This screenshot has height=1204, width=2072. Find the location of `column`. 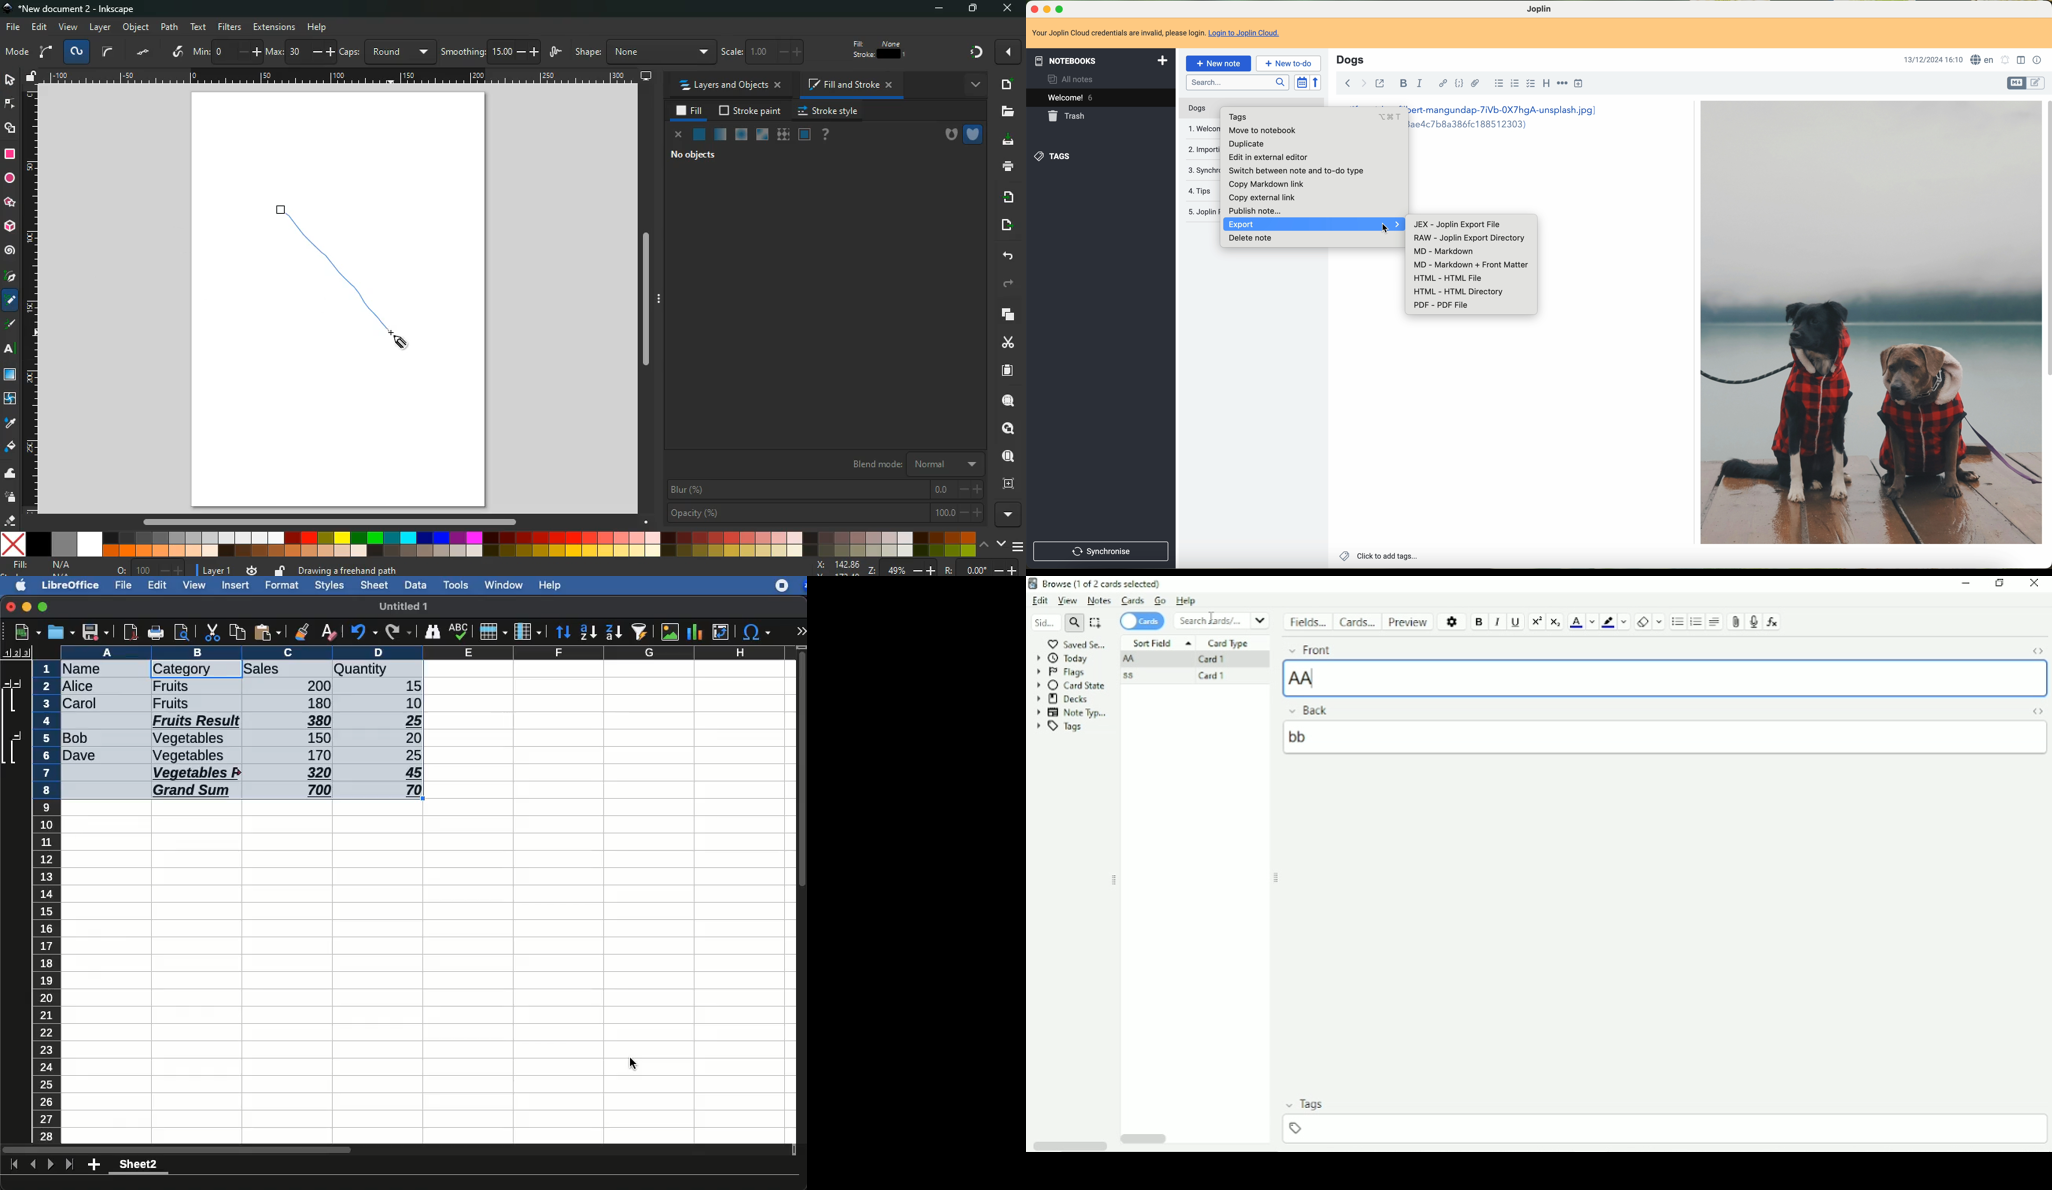

column is located at coordinates (413, 652).